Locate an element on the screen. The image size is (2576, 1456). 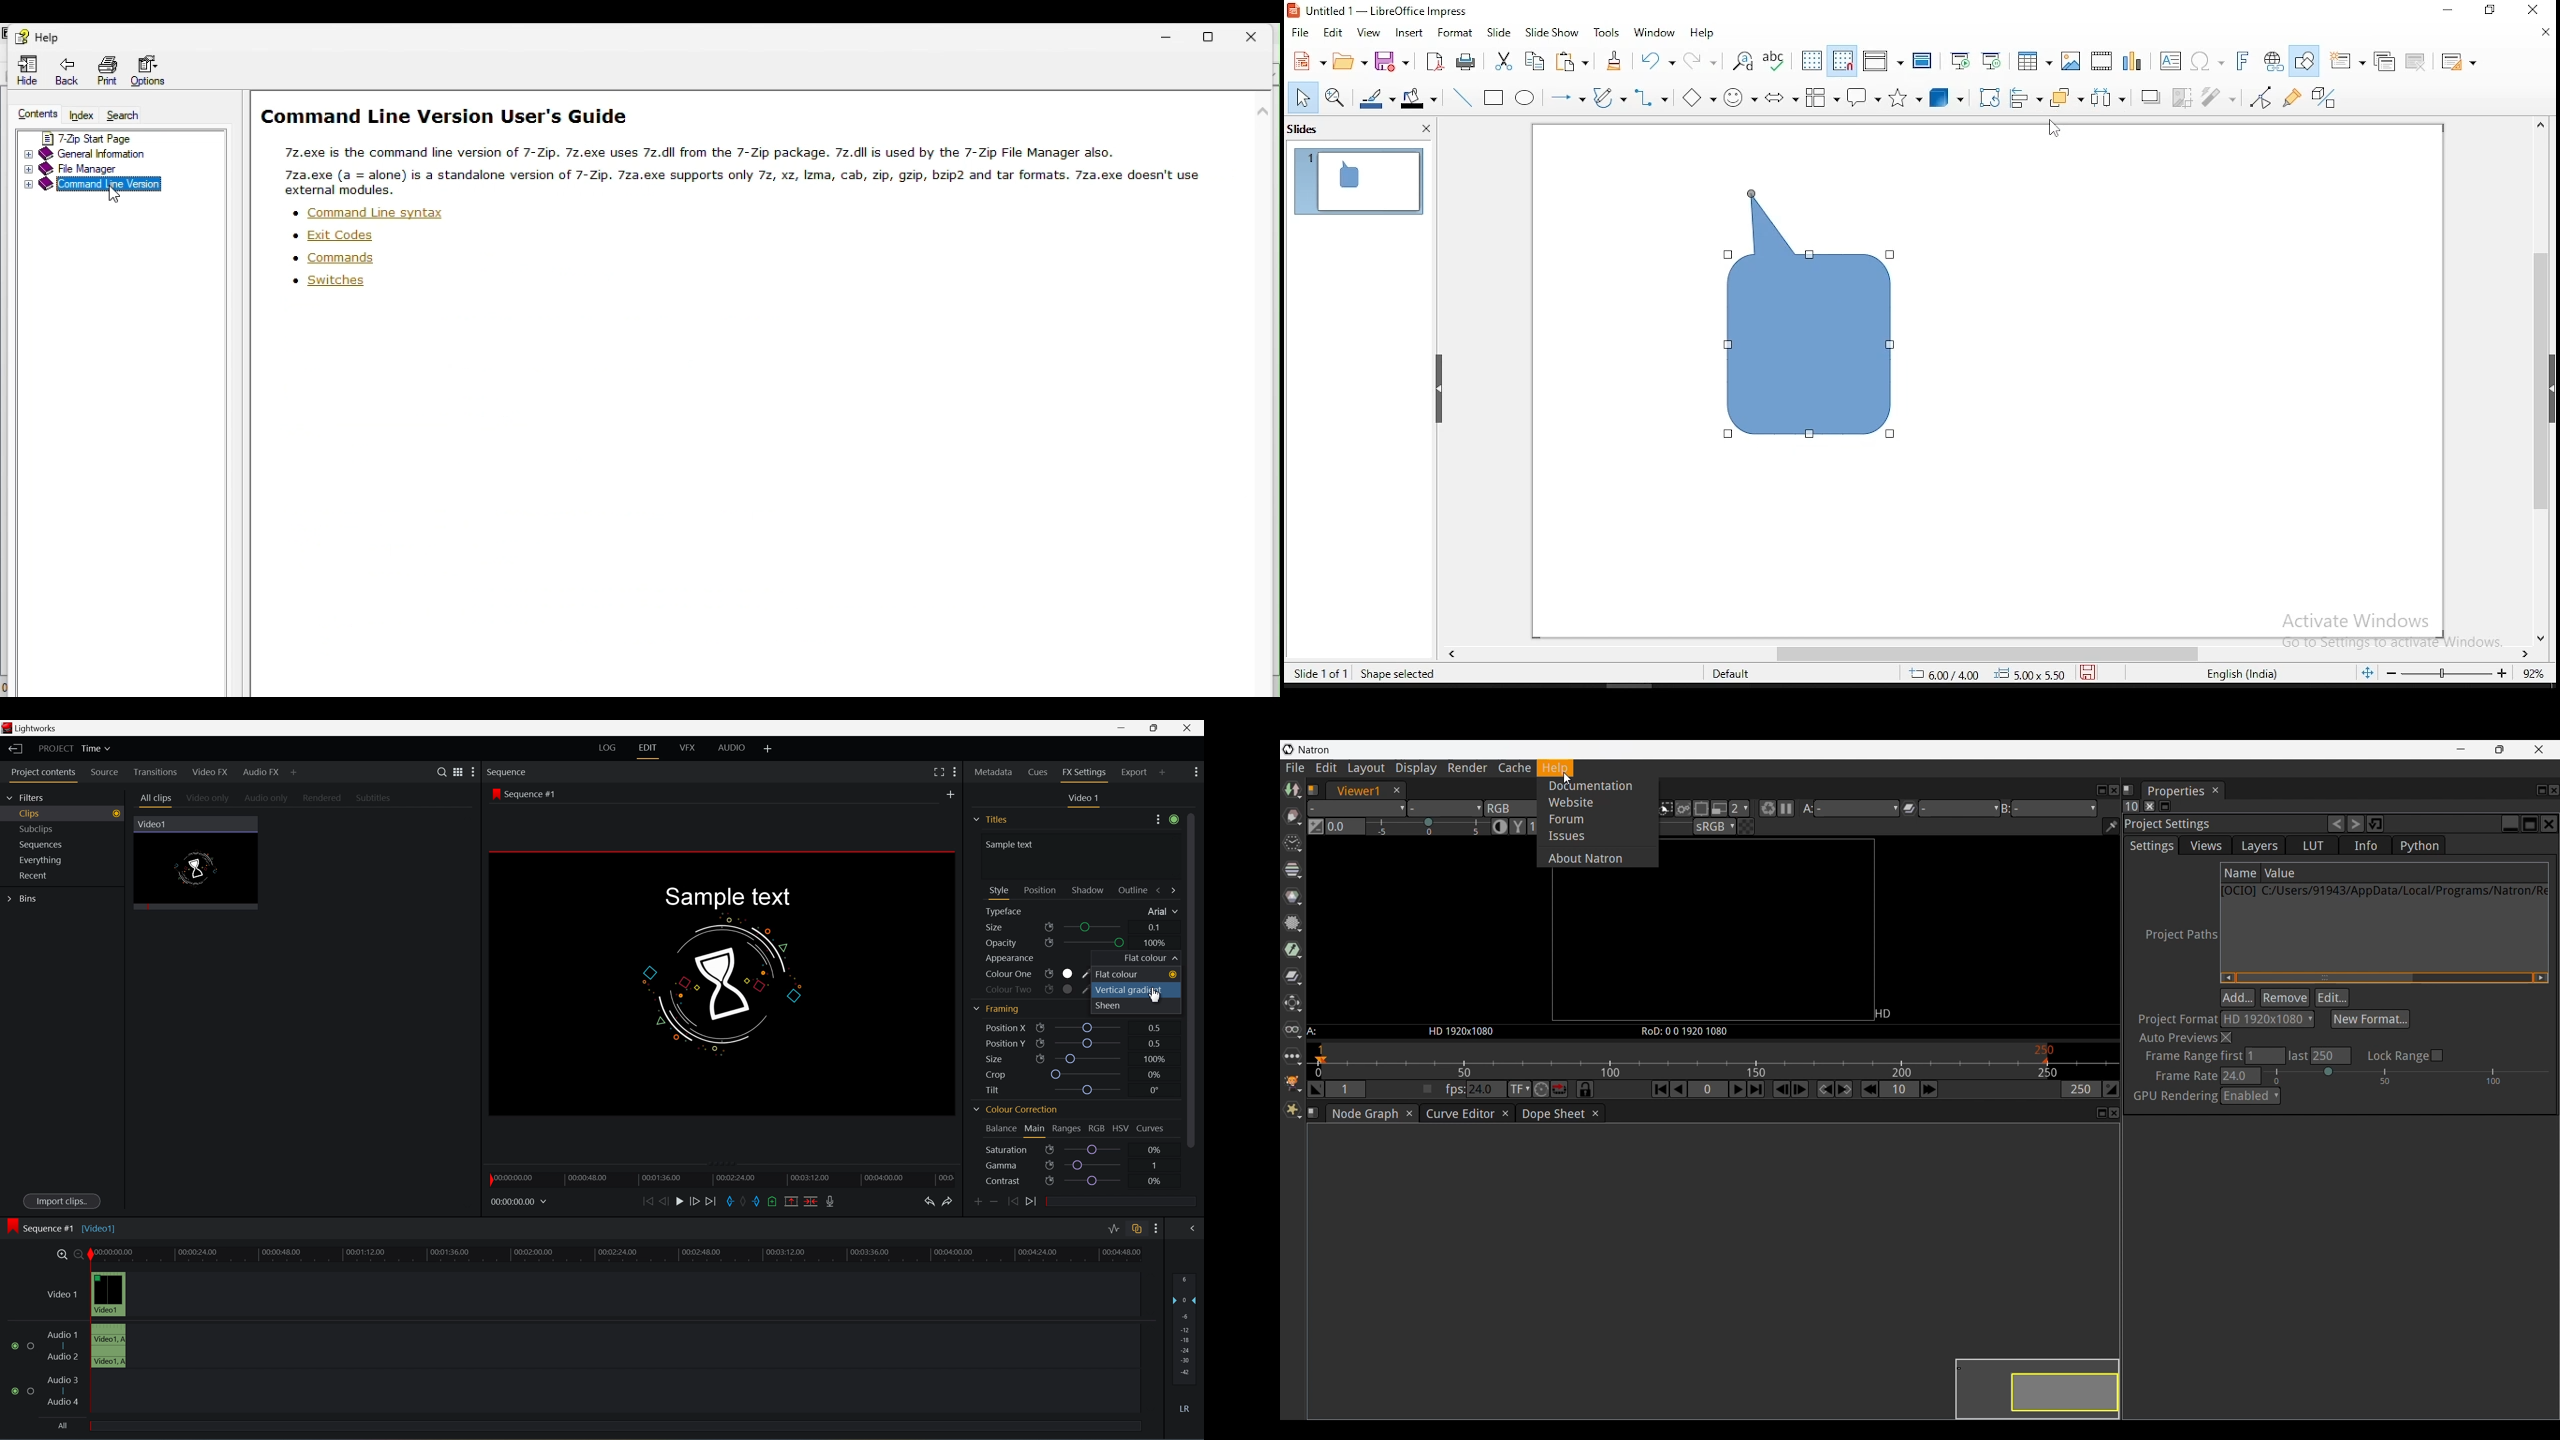
colour correction is located at coordinates (1015, 1111).